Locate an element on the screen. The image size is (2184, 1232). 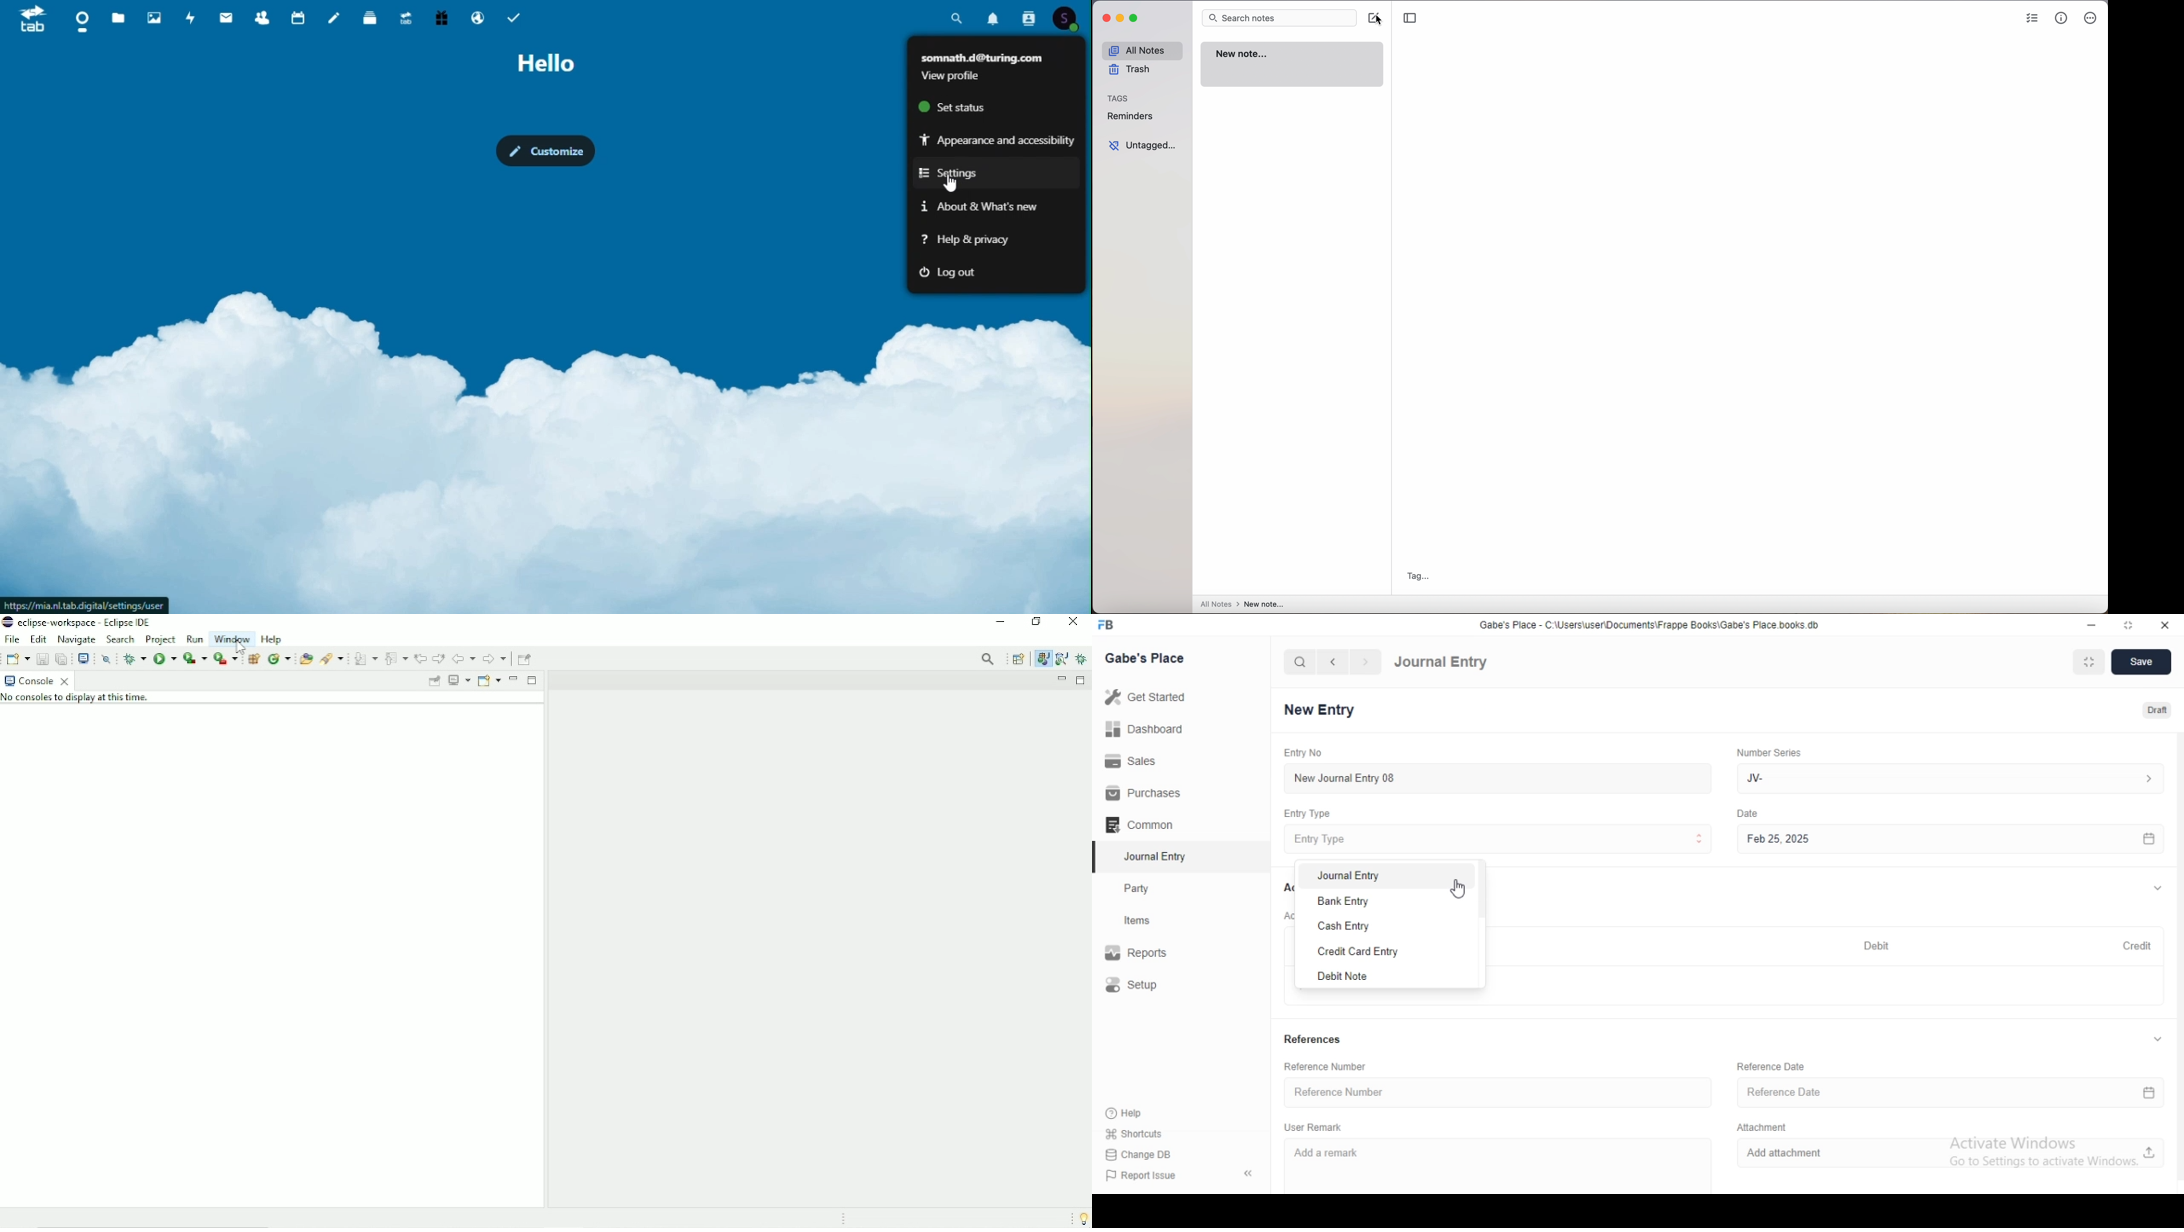
Bank Entry is located at coordinates (1385, 901).